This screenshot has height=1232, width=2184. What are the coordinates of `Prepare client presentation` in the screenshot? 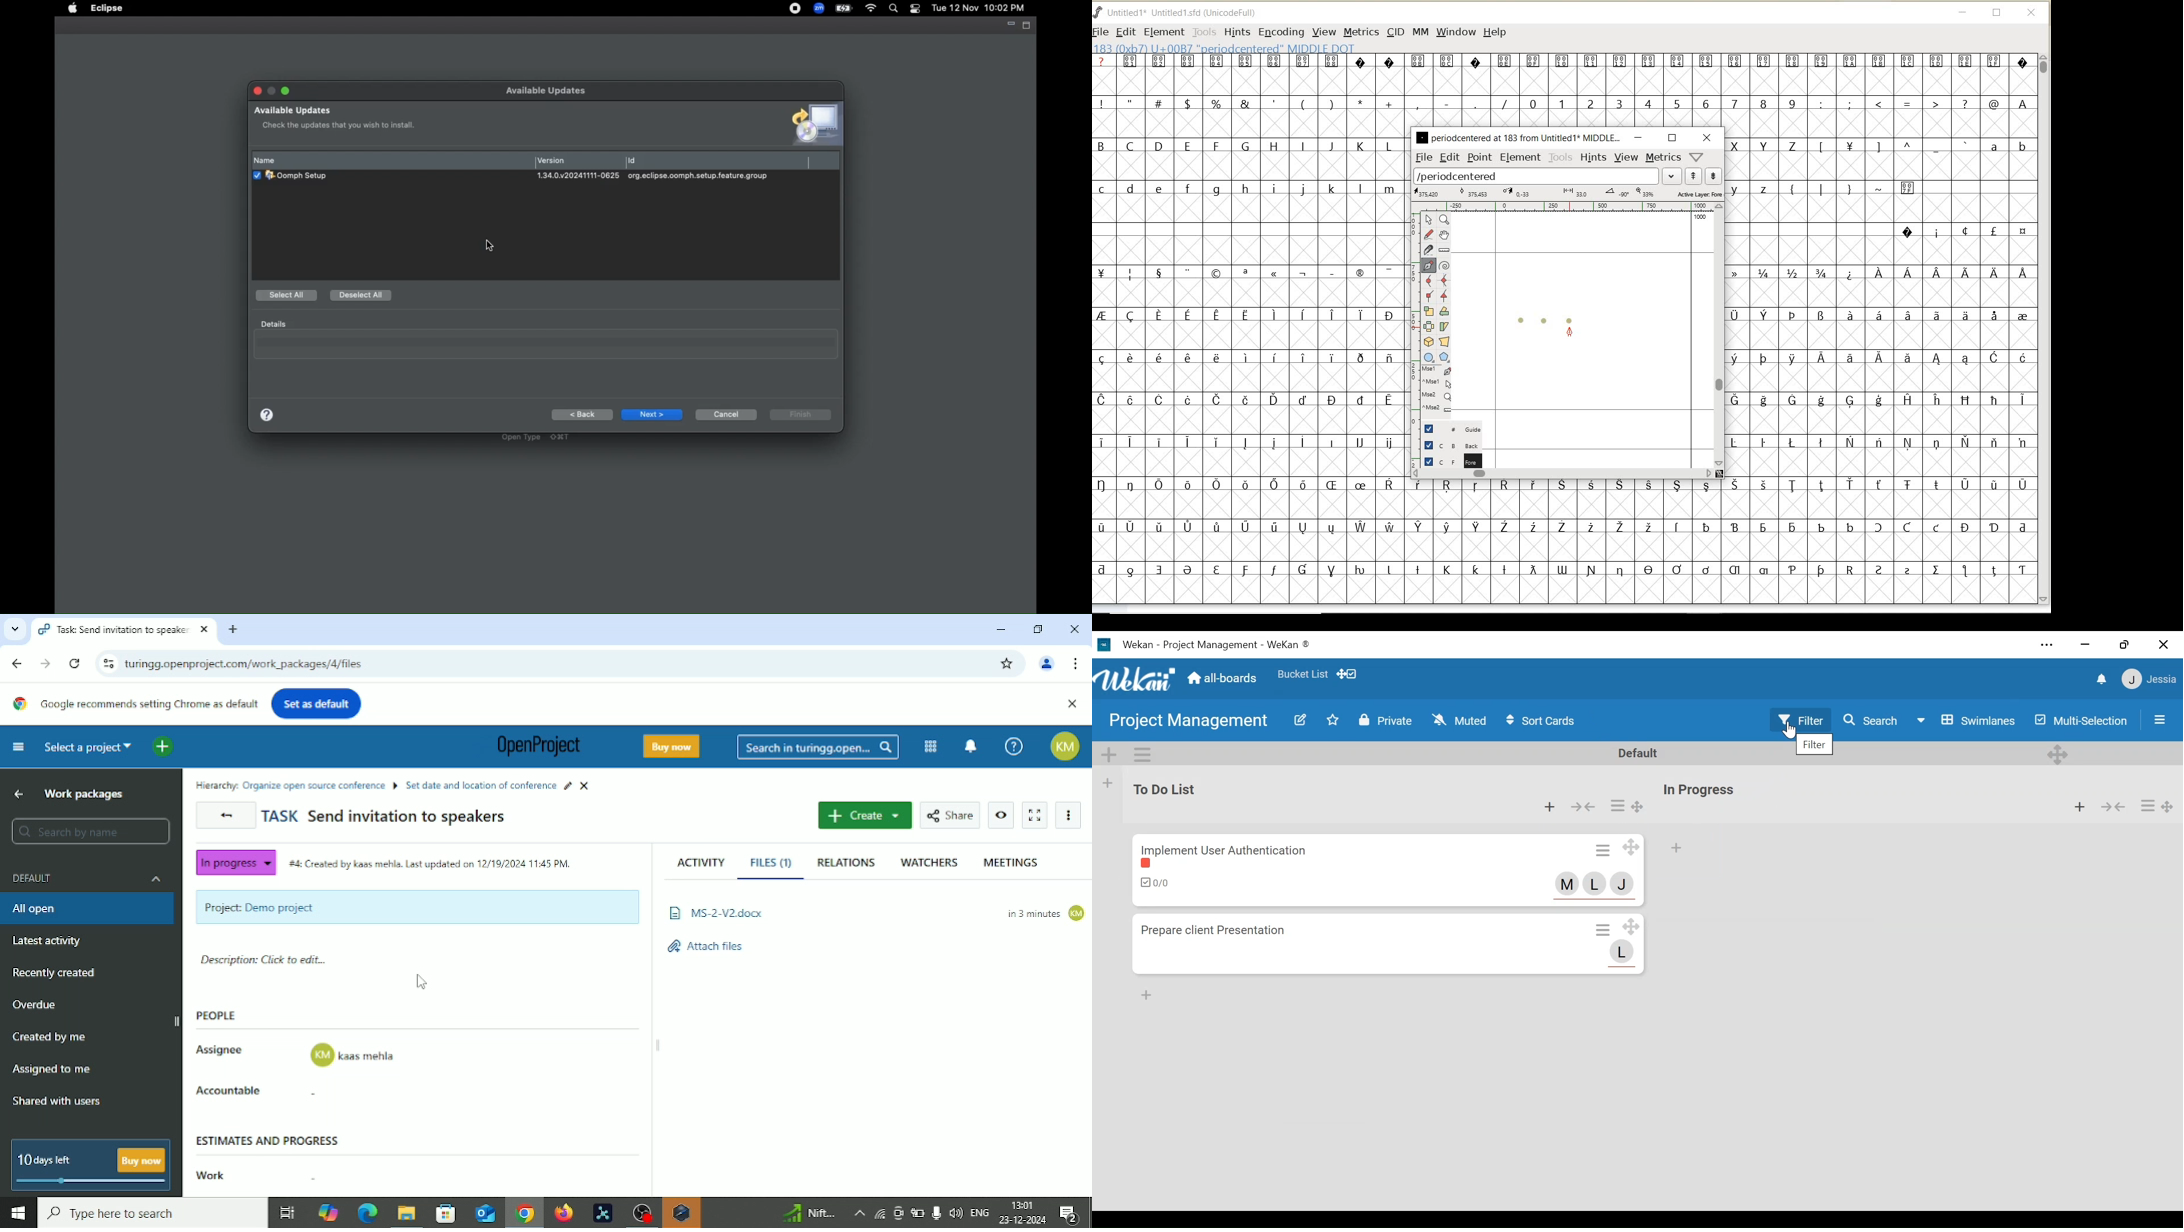 It's located at (1222, 932).